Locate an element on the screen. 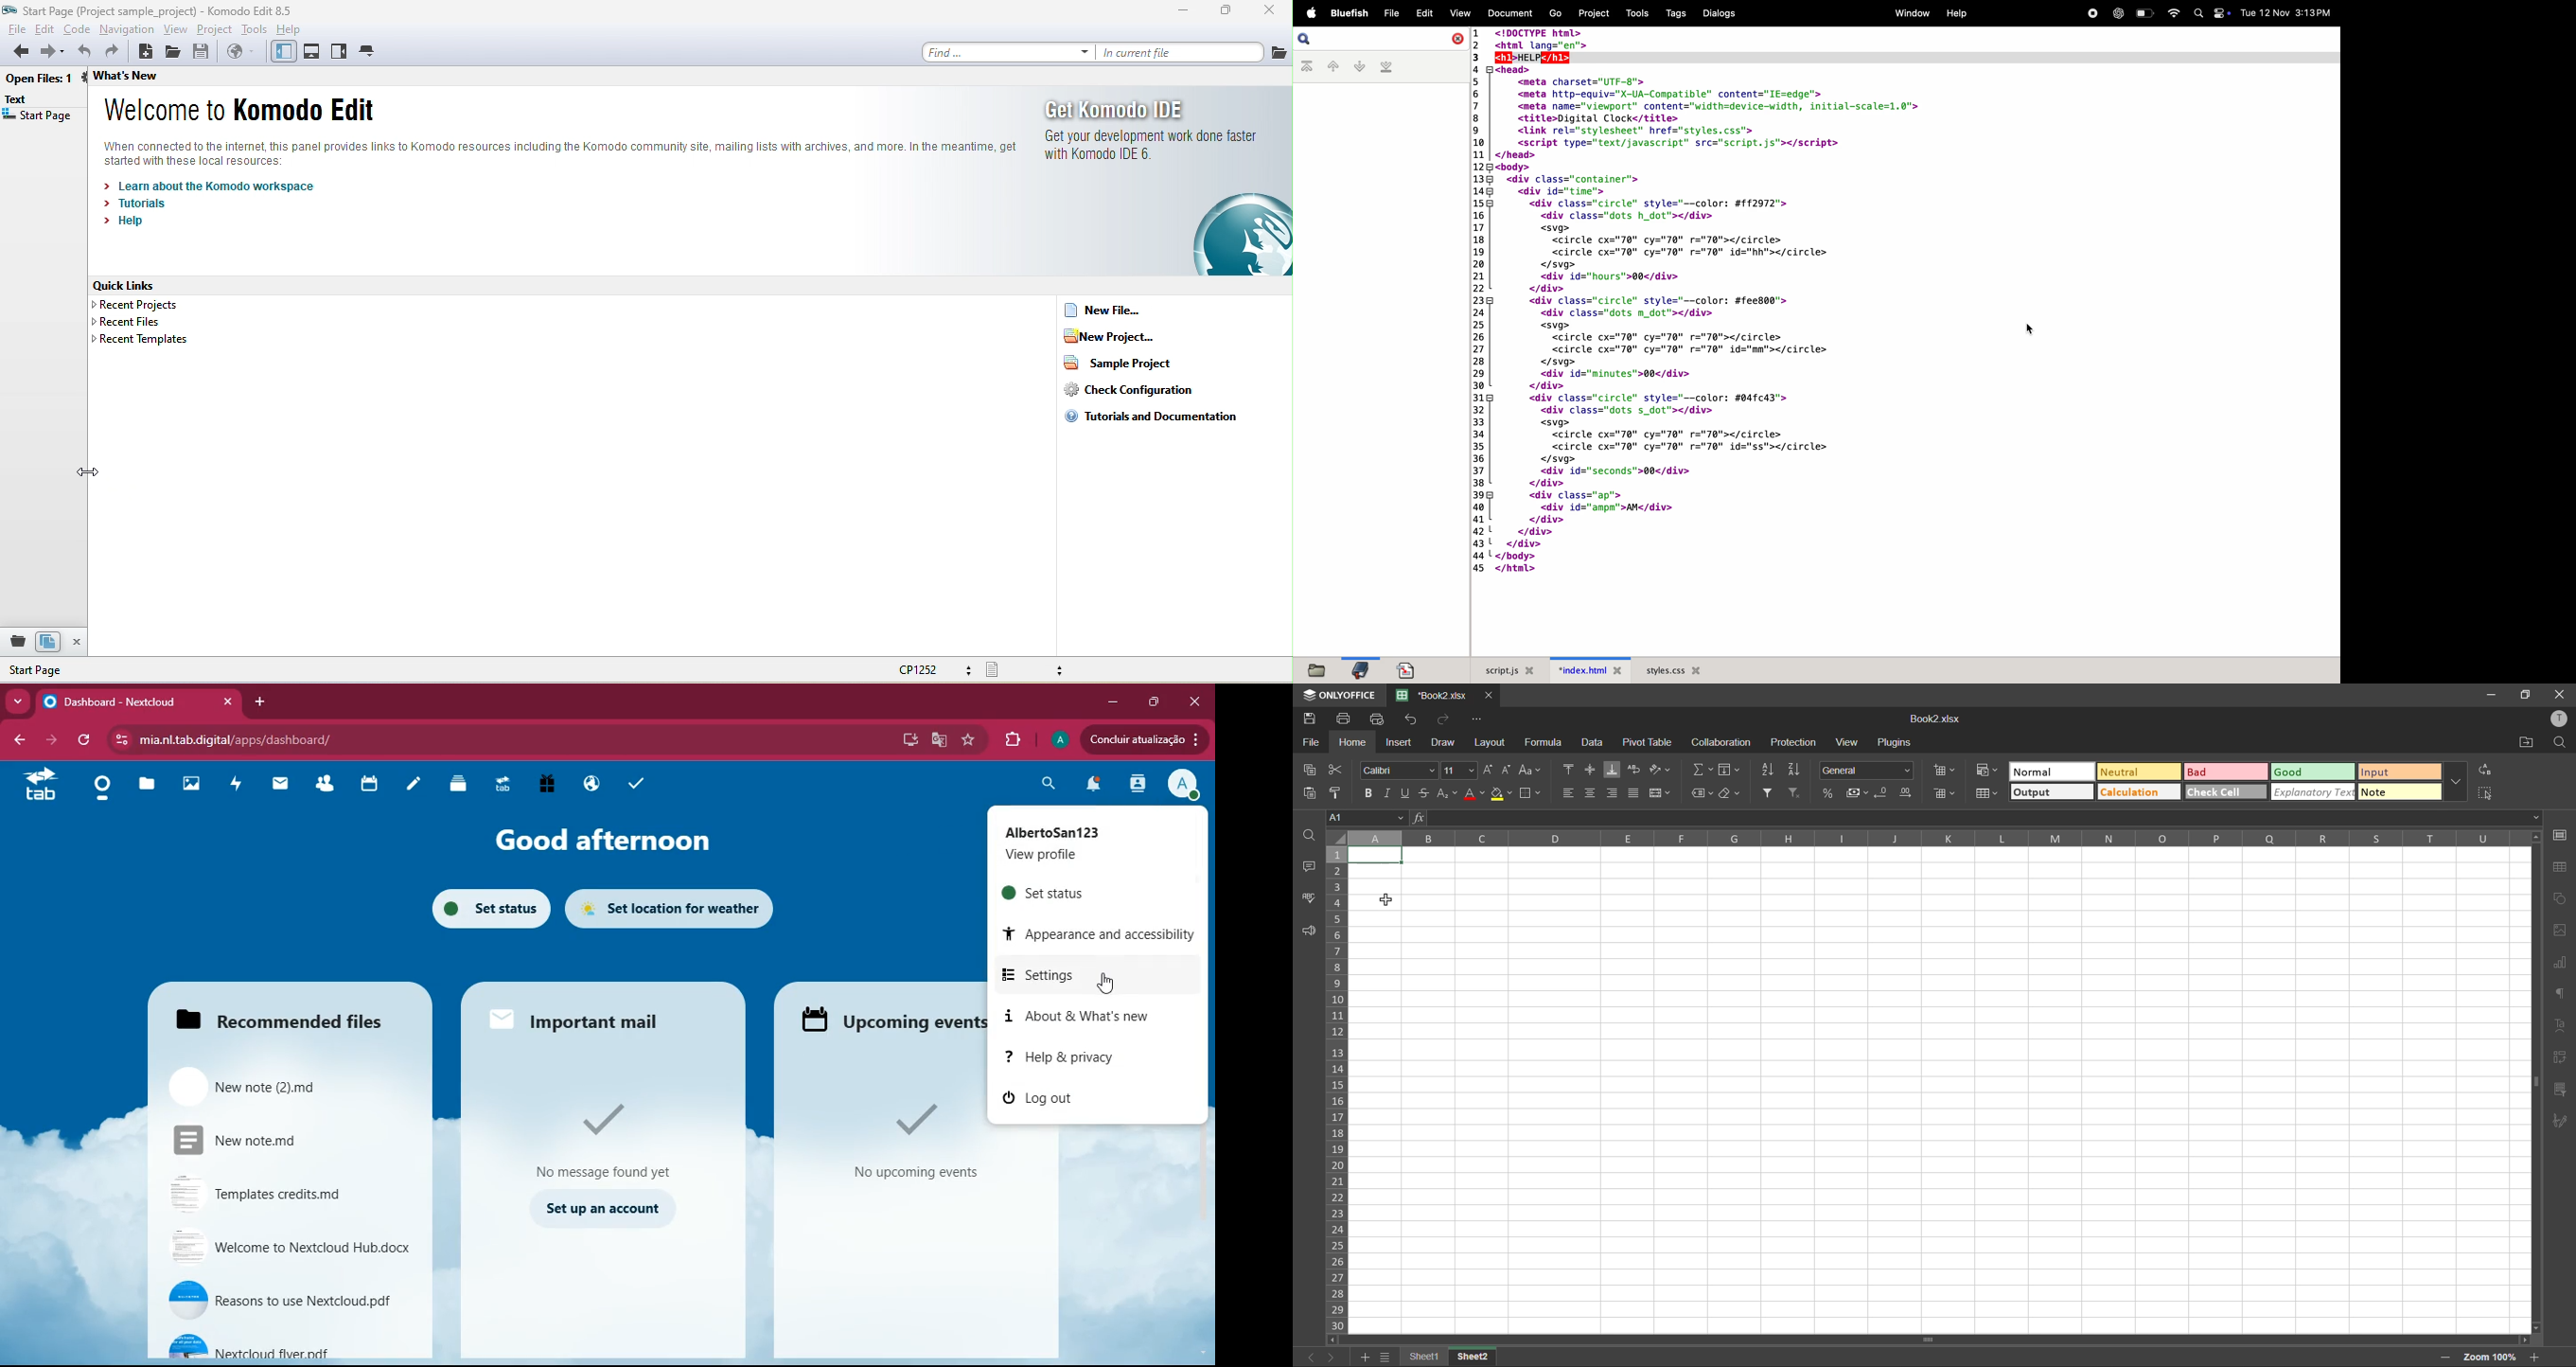  settings is located at coordinates (1093, 974).